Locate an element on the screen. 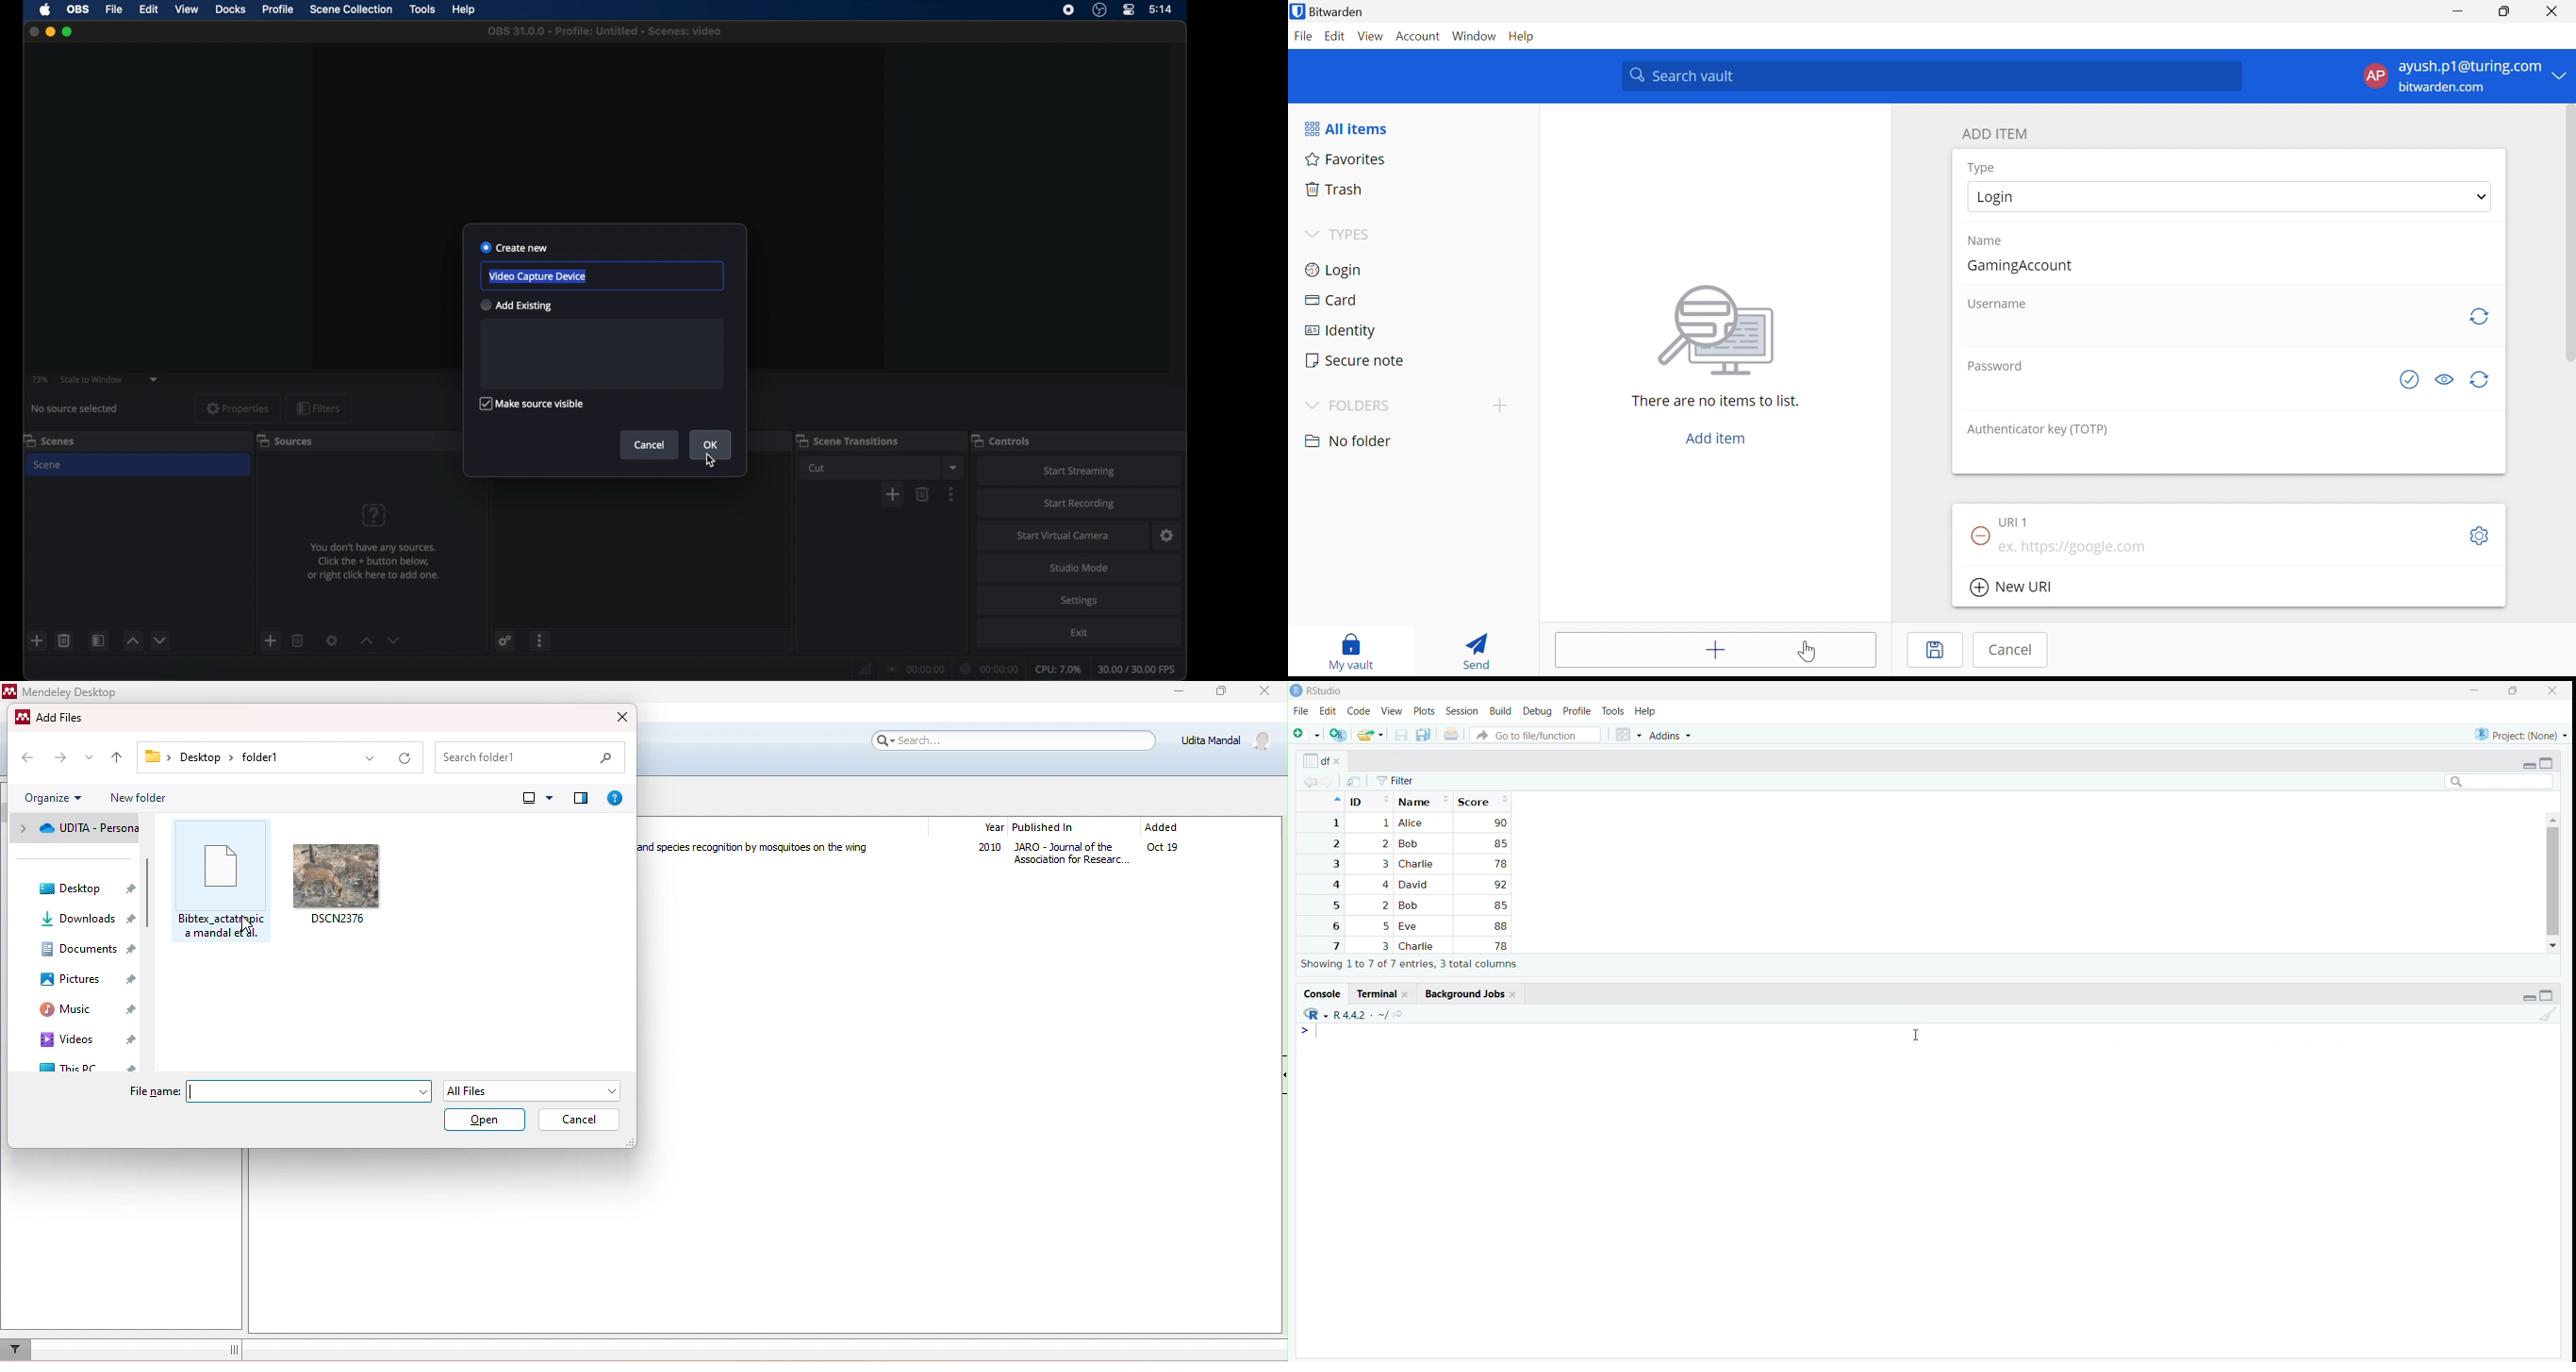 Image resolution: width=2576 pixels, height=1372 pixels. scenes is located at coordinates (49, 440).